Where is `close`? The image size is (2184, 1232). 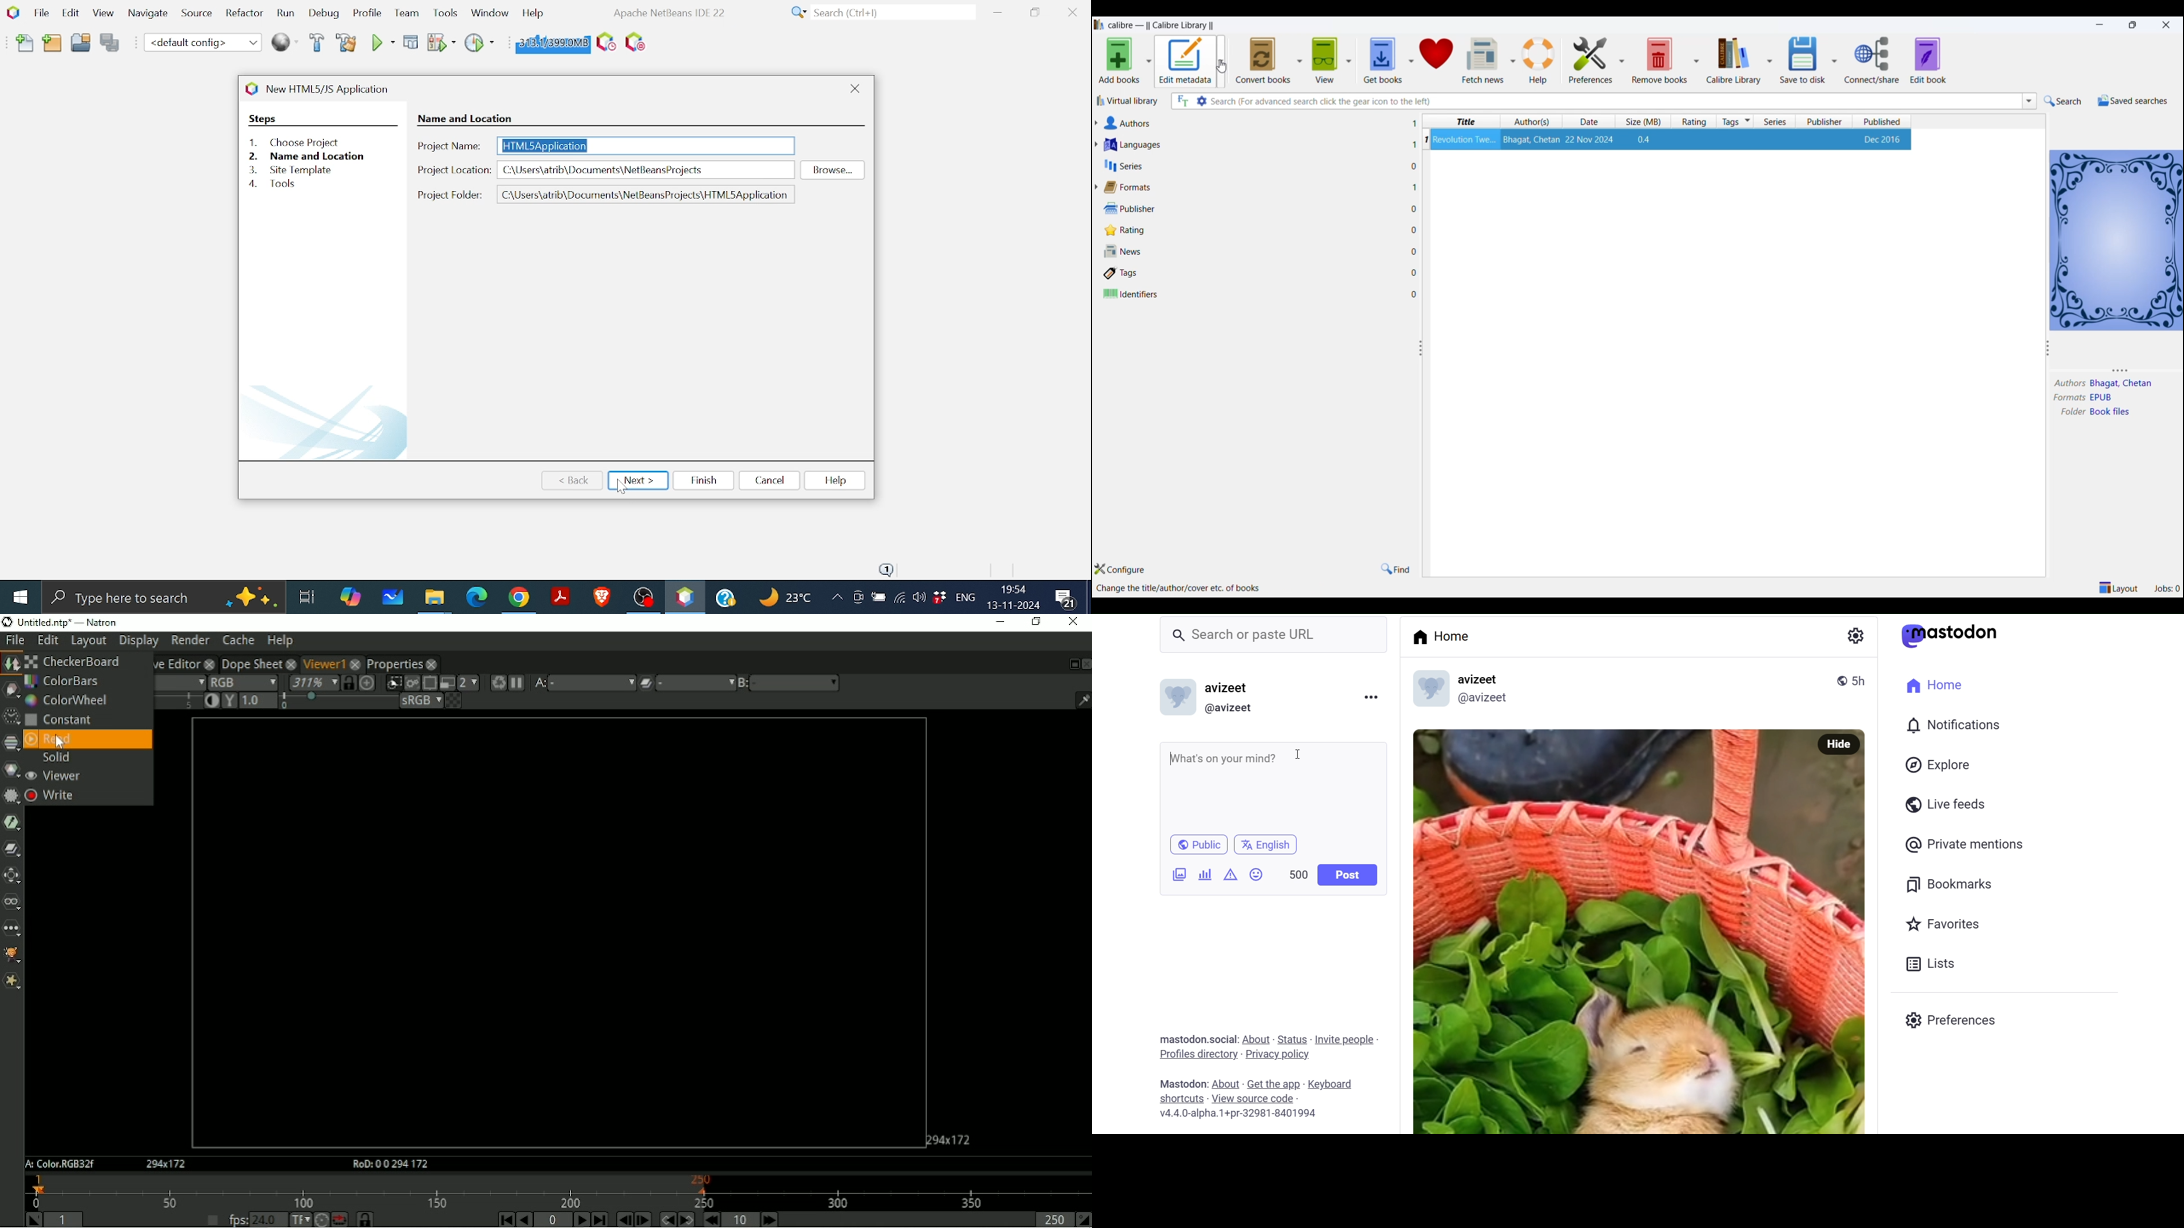
close is located at coordinates (2167, 23).